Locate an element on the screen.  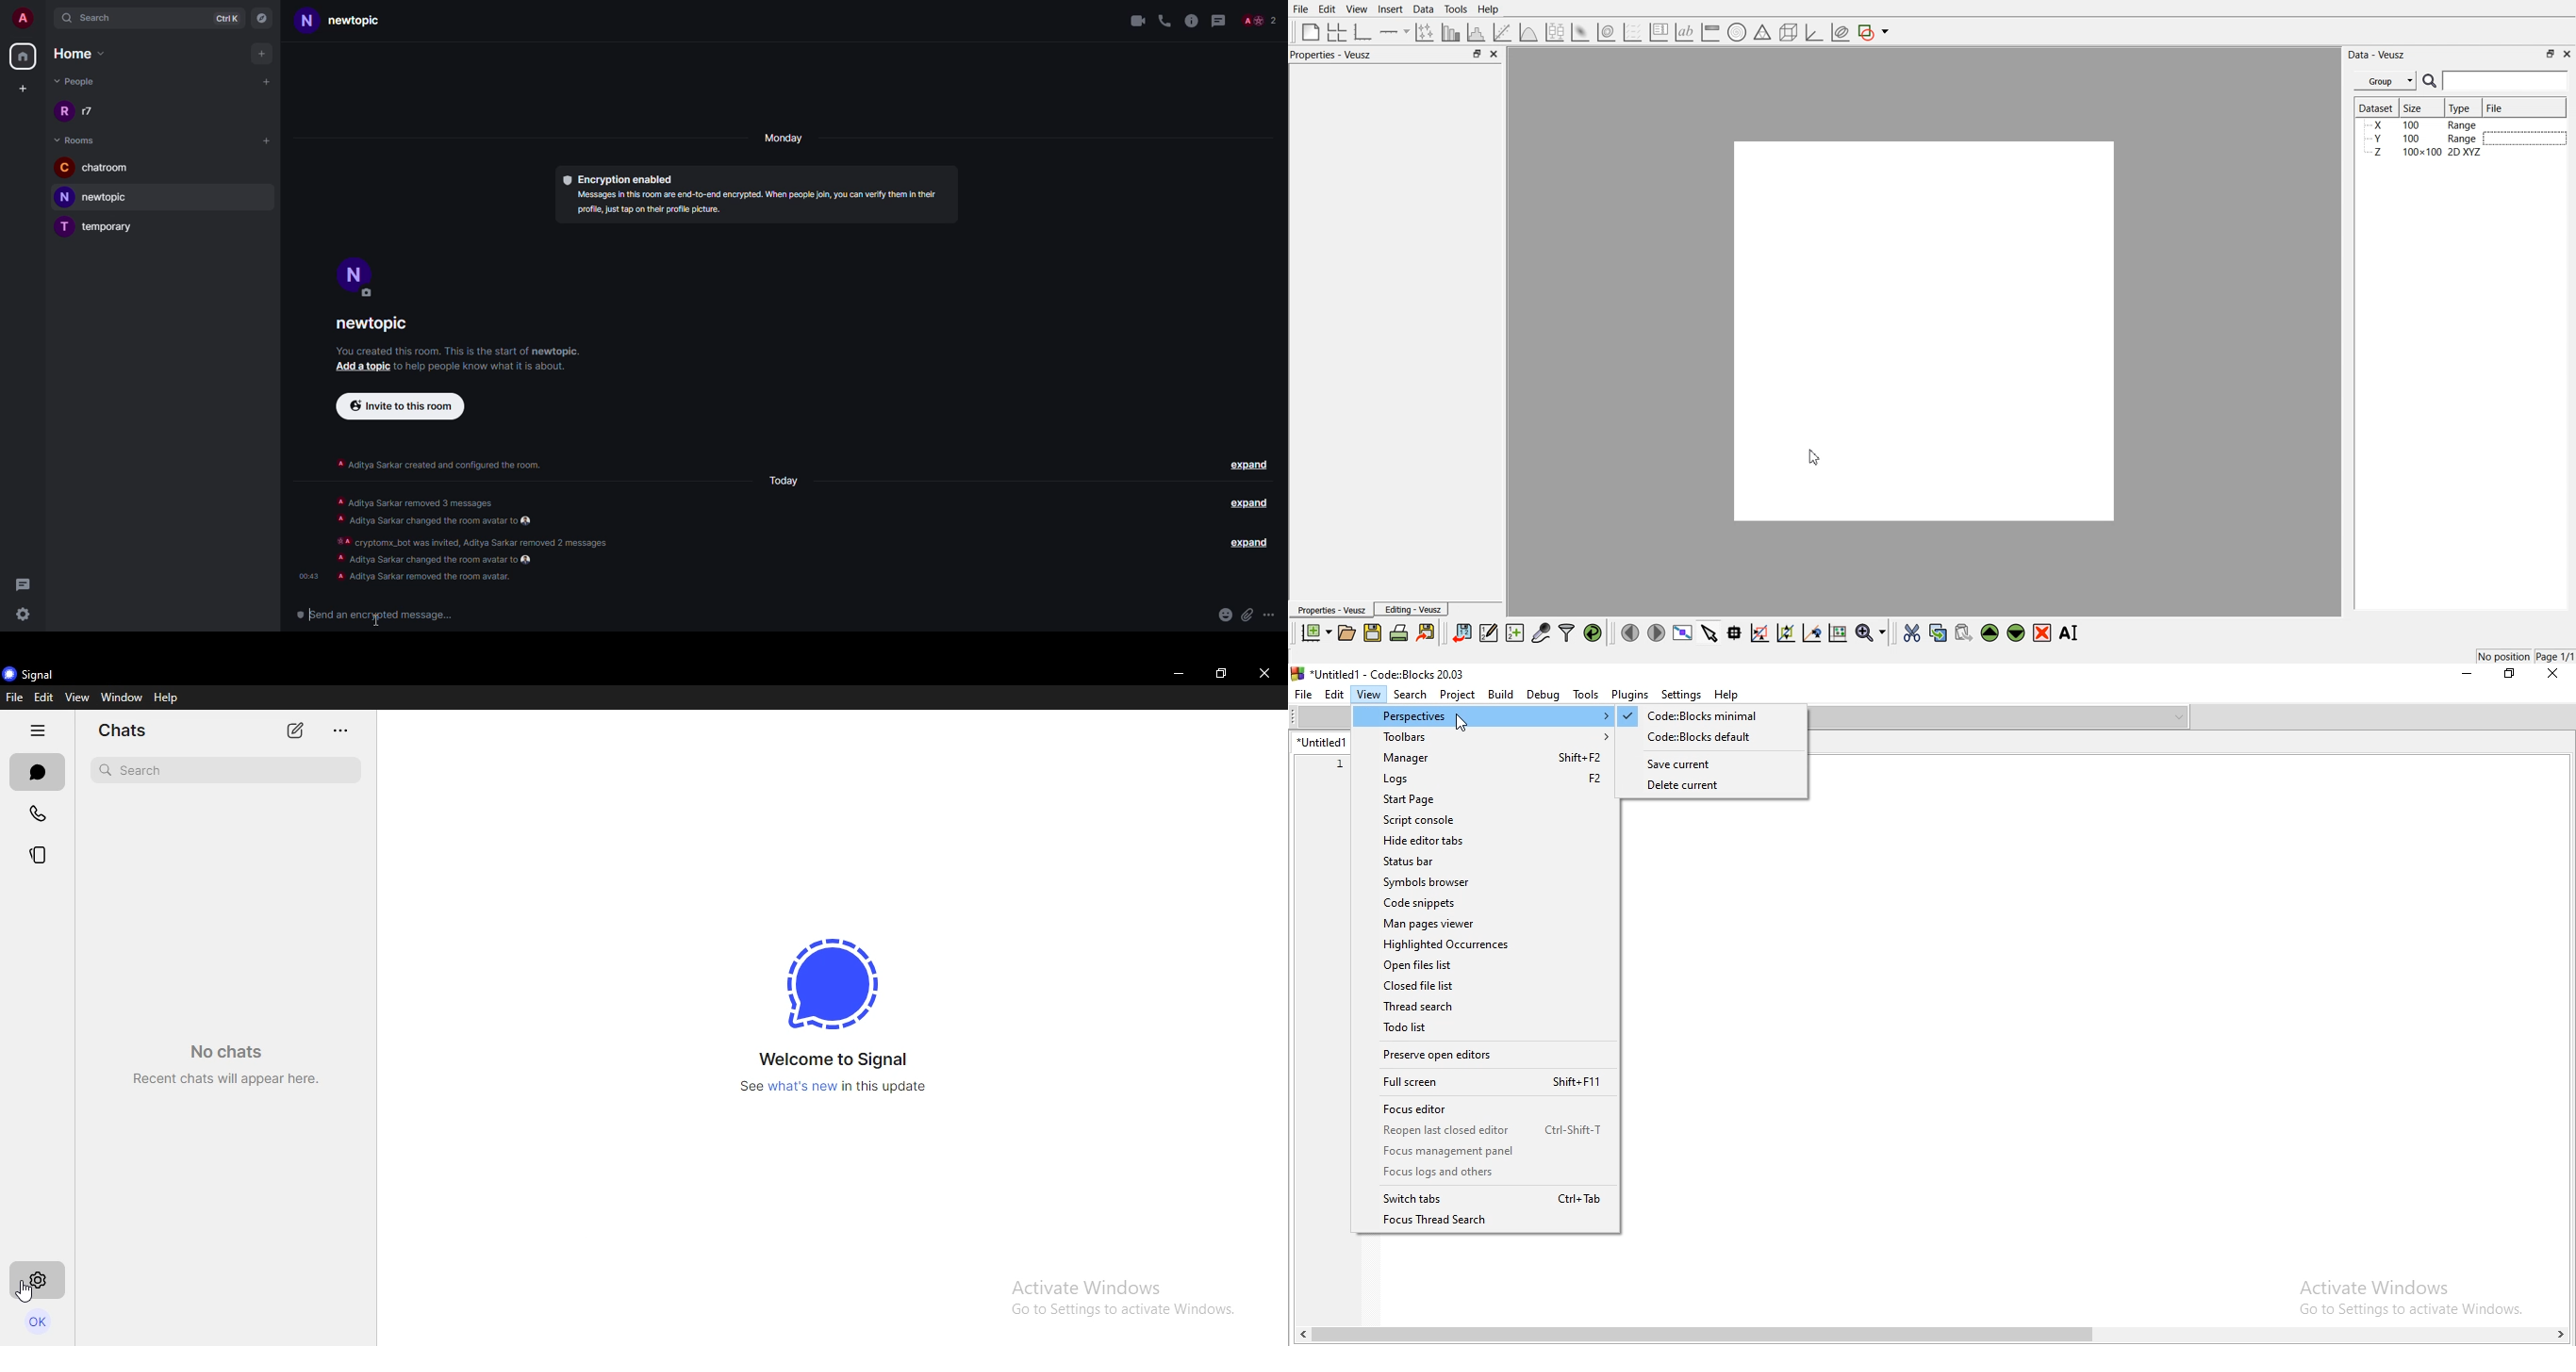
signal icon is located at coordinates (837, 982).